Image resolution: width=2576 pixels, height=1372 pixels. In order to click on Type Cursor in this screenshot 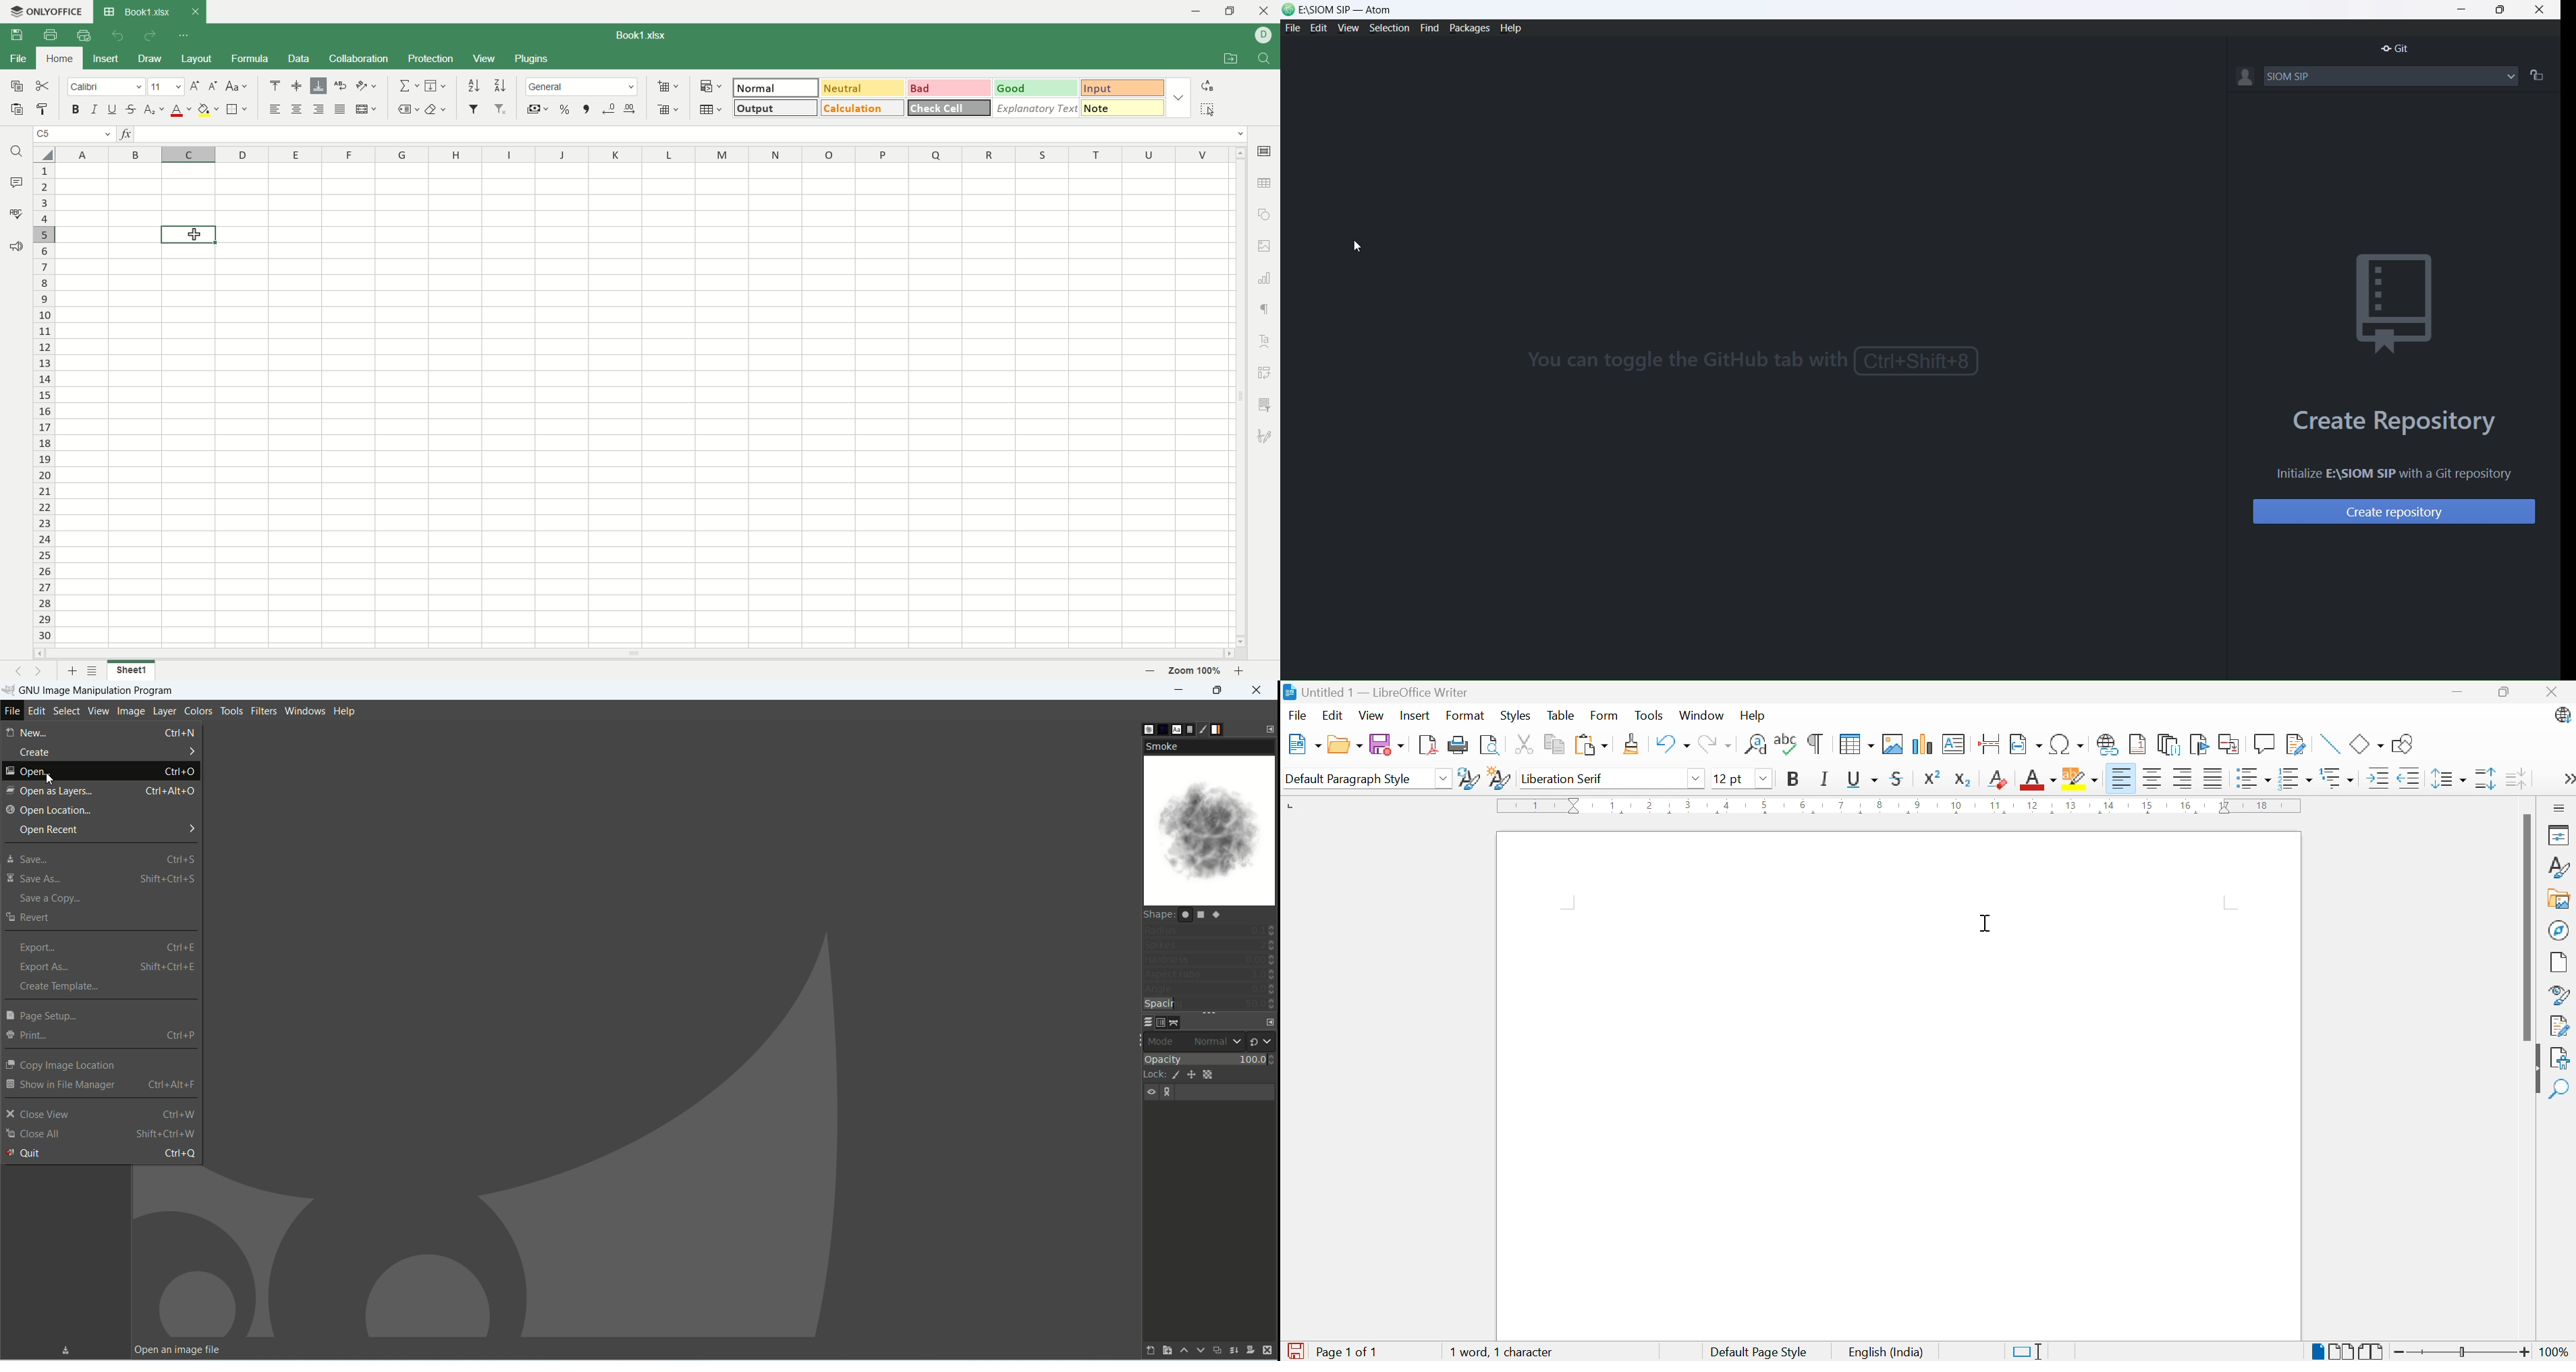, I will do `click(1985, 925)`.